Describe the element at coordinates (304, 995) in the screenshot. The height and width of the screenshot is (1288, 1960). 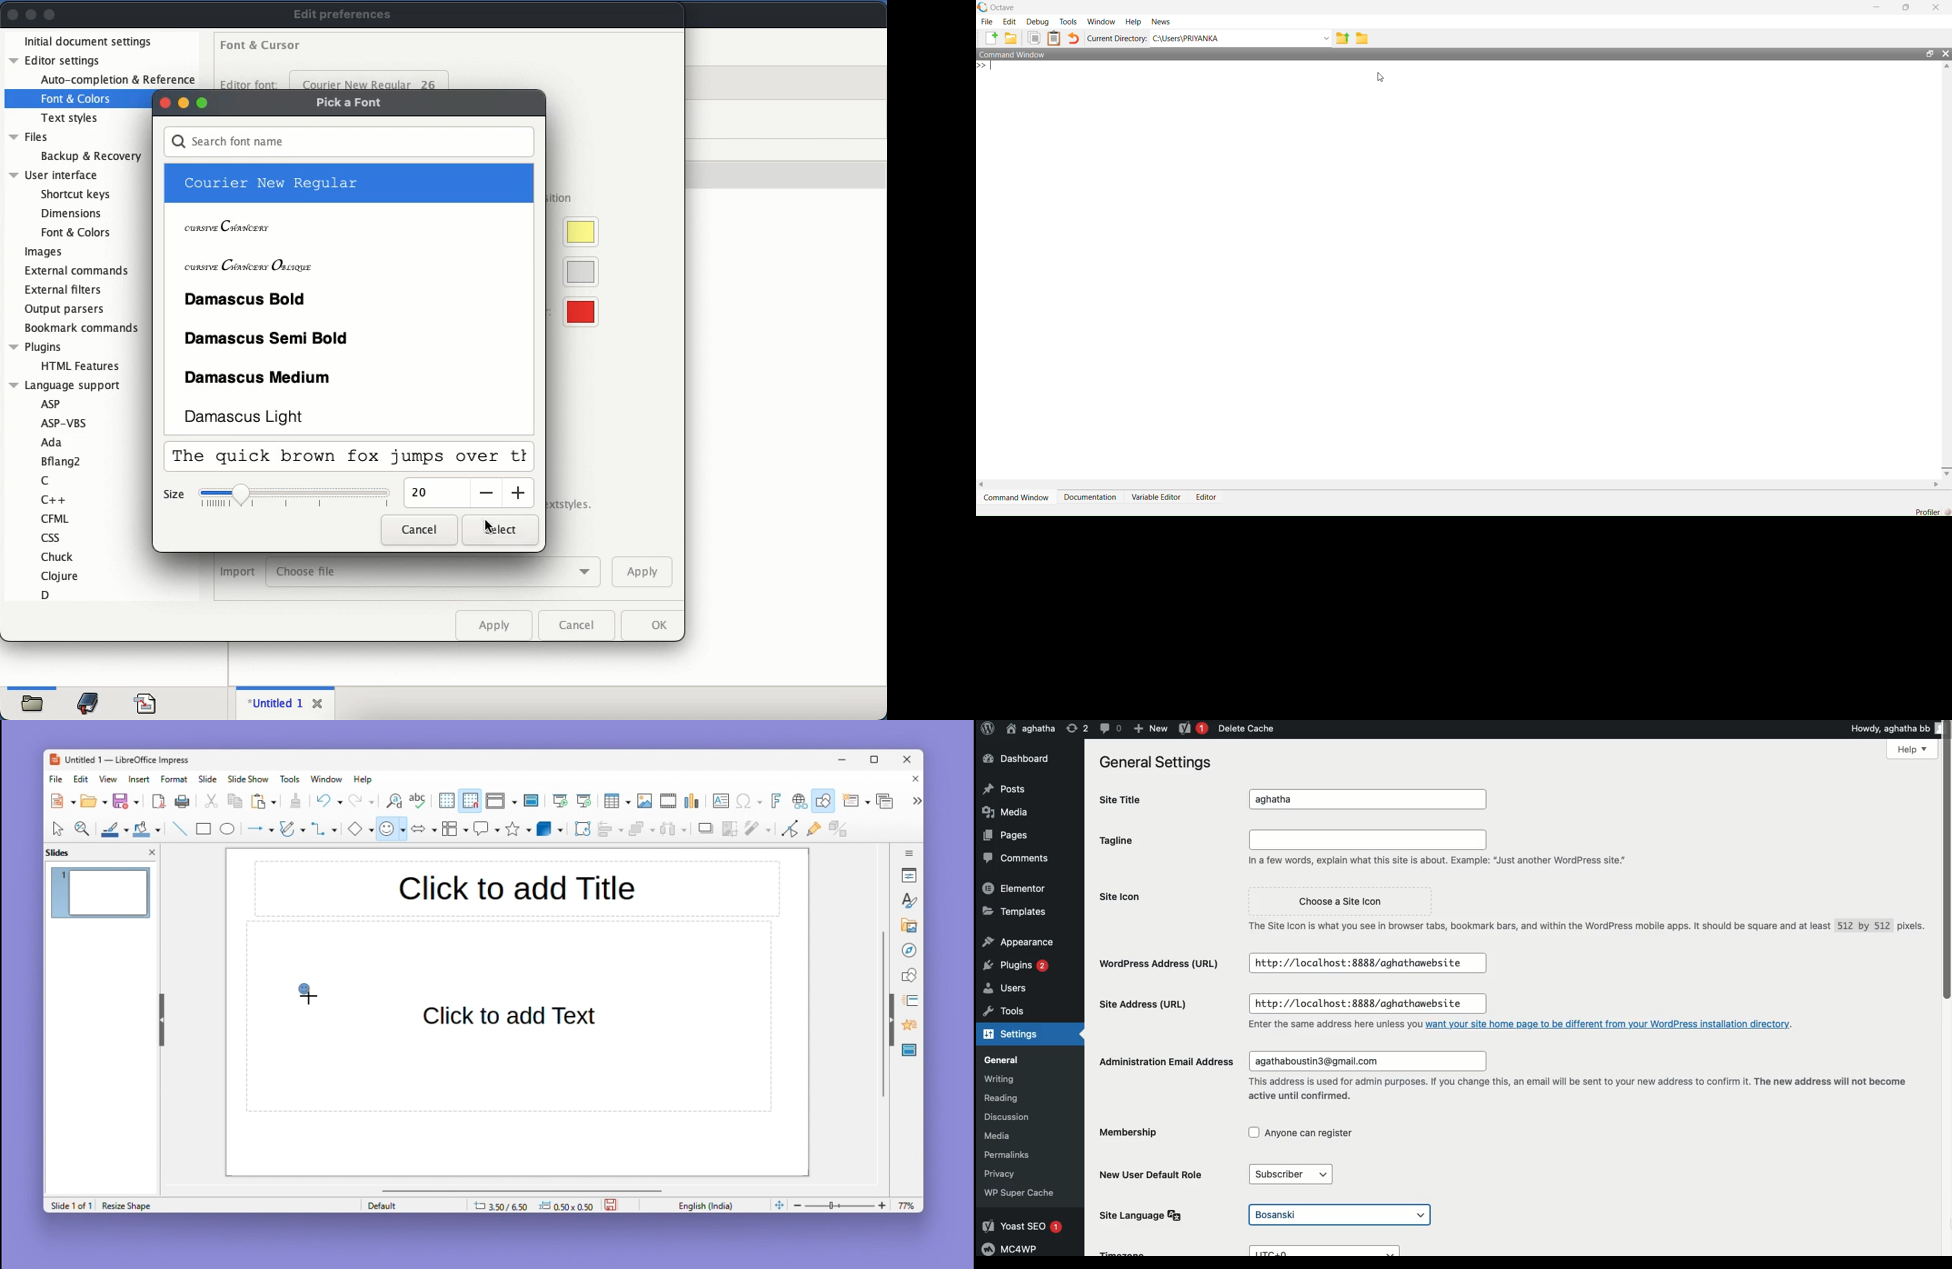
I see `shape` at that location.